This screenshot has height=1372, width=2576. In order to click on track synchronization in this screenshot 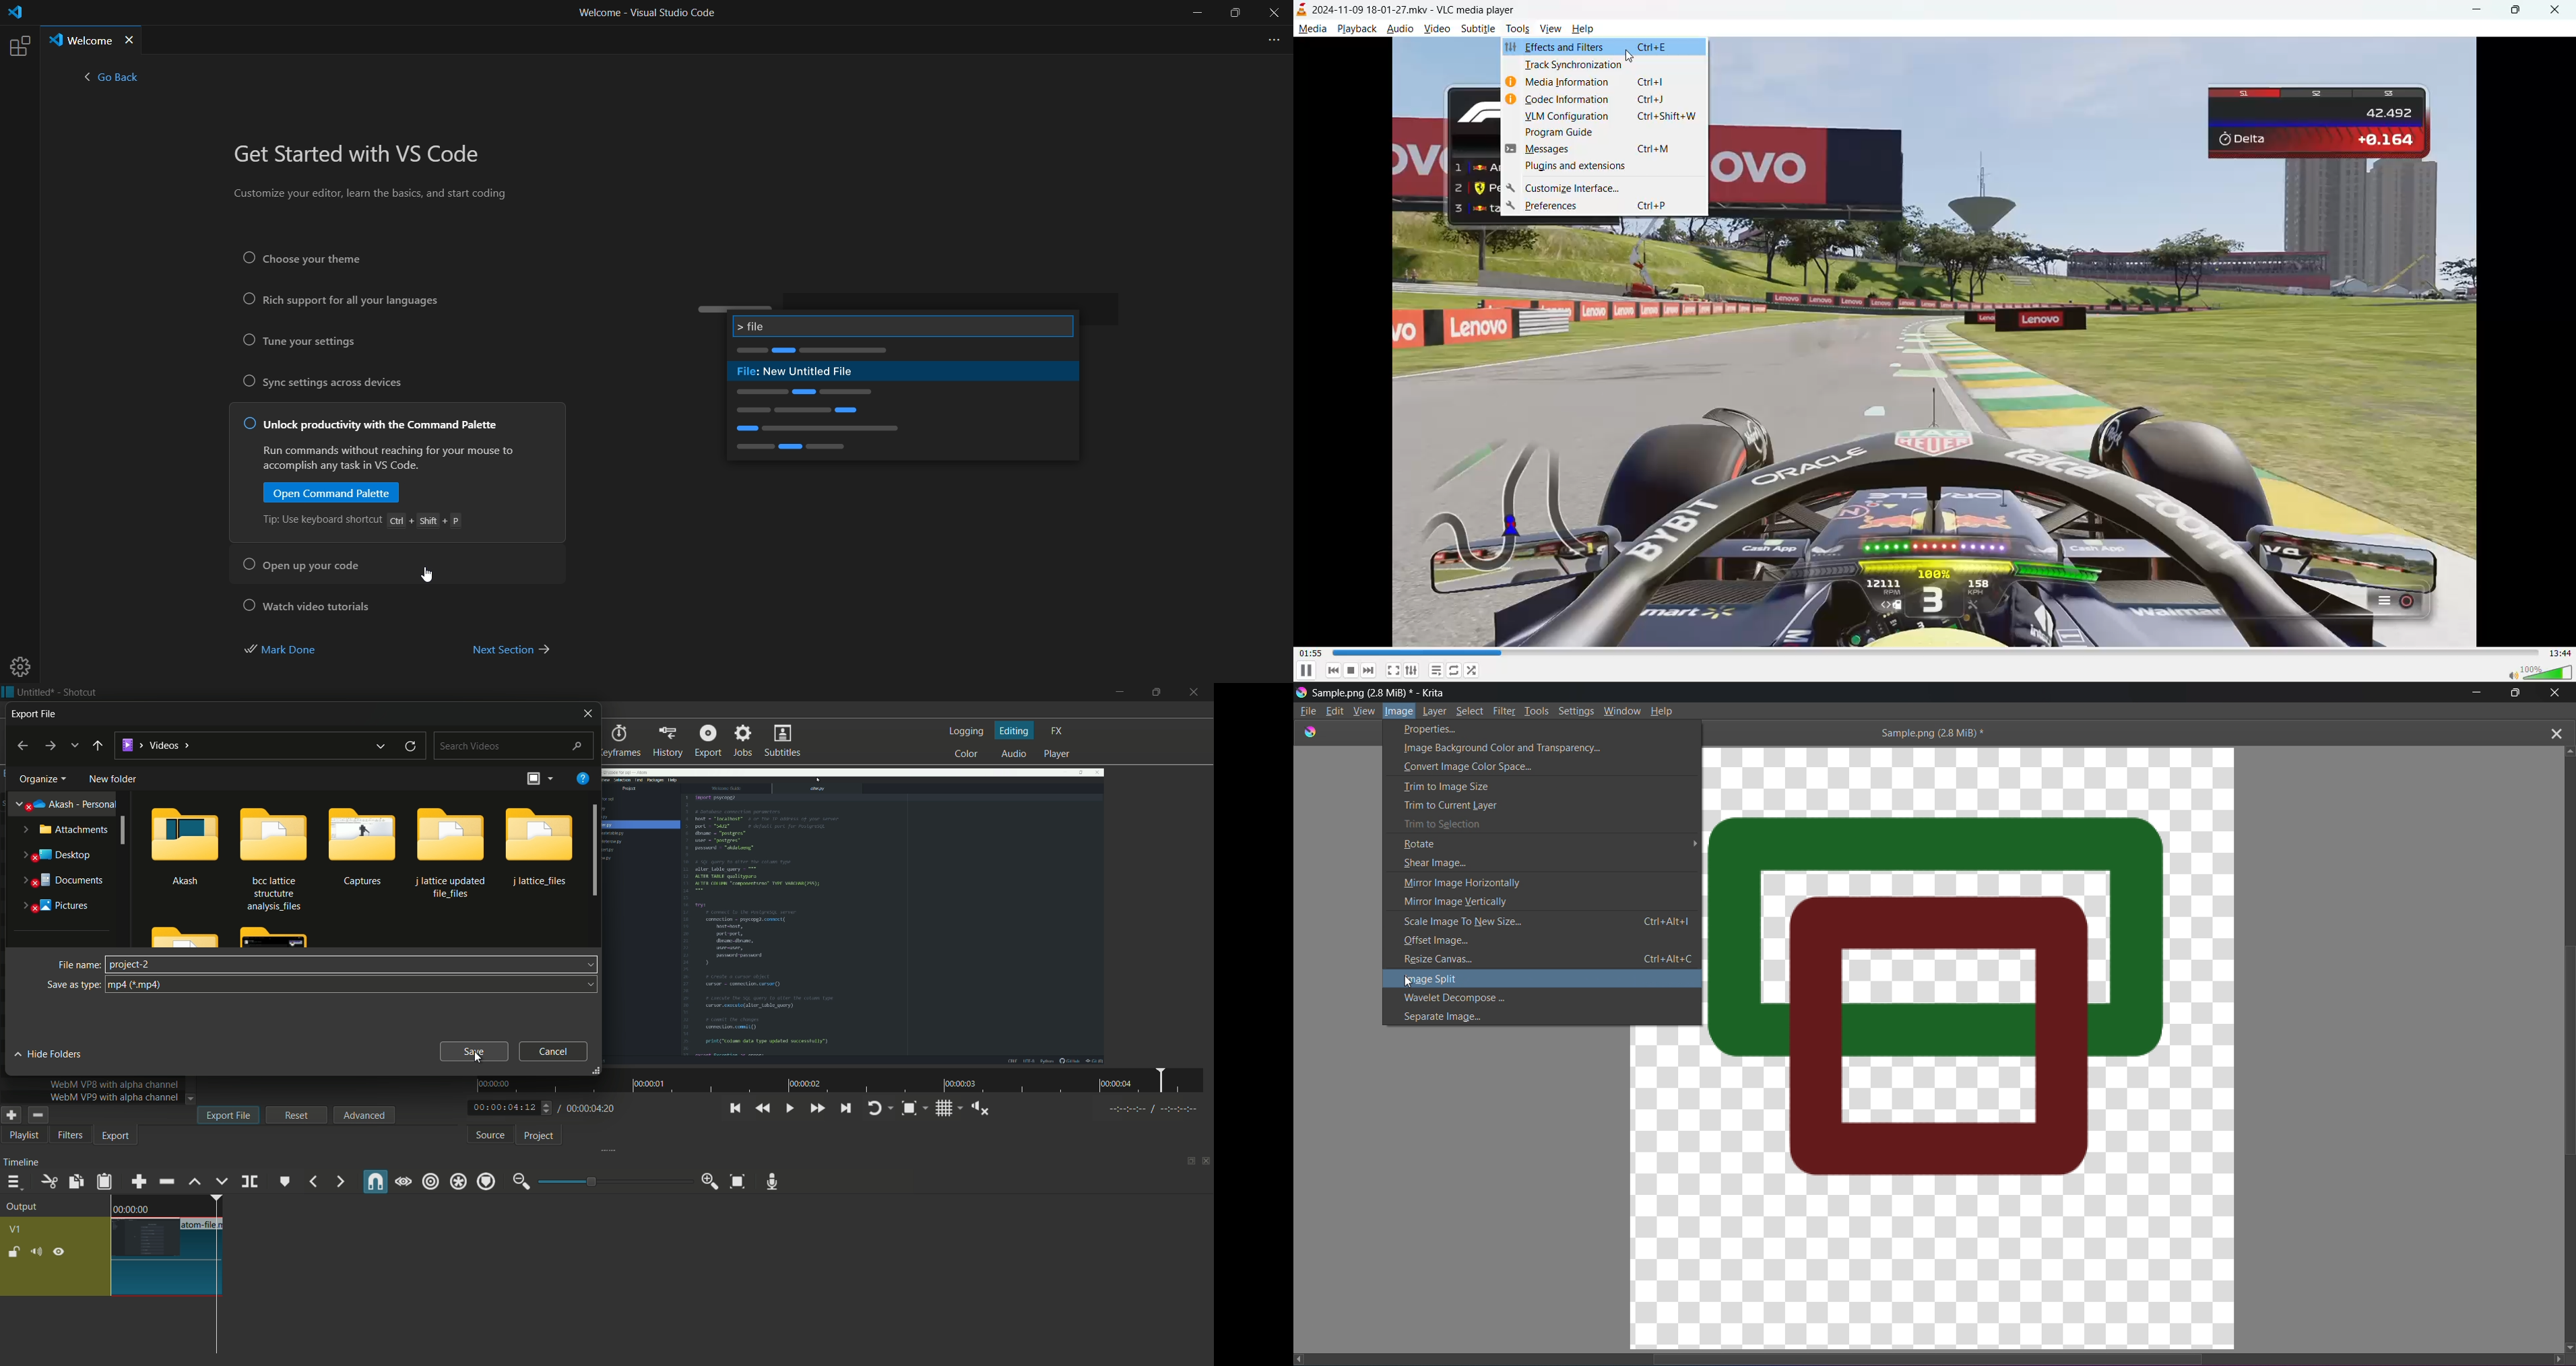, I will do `click(1604, 64)`.